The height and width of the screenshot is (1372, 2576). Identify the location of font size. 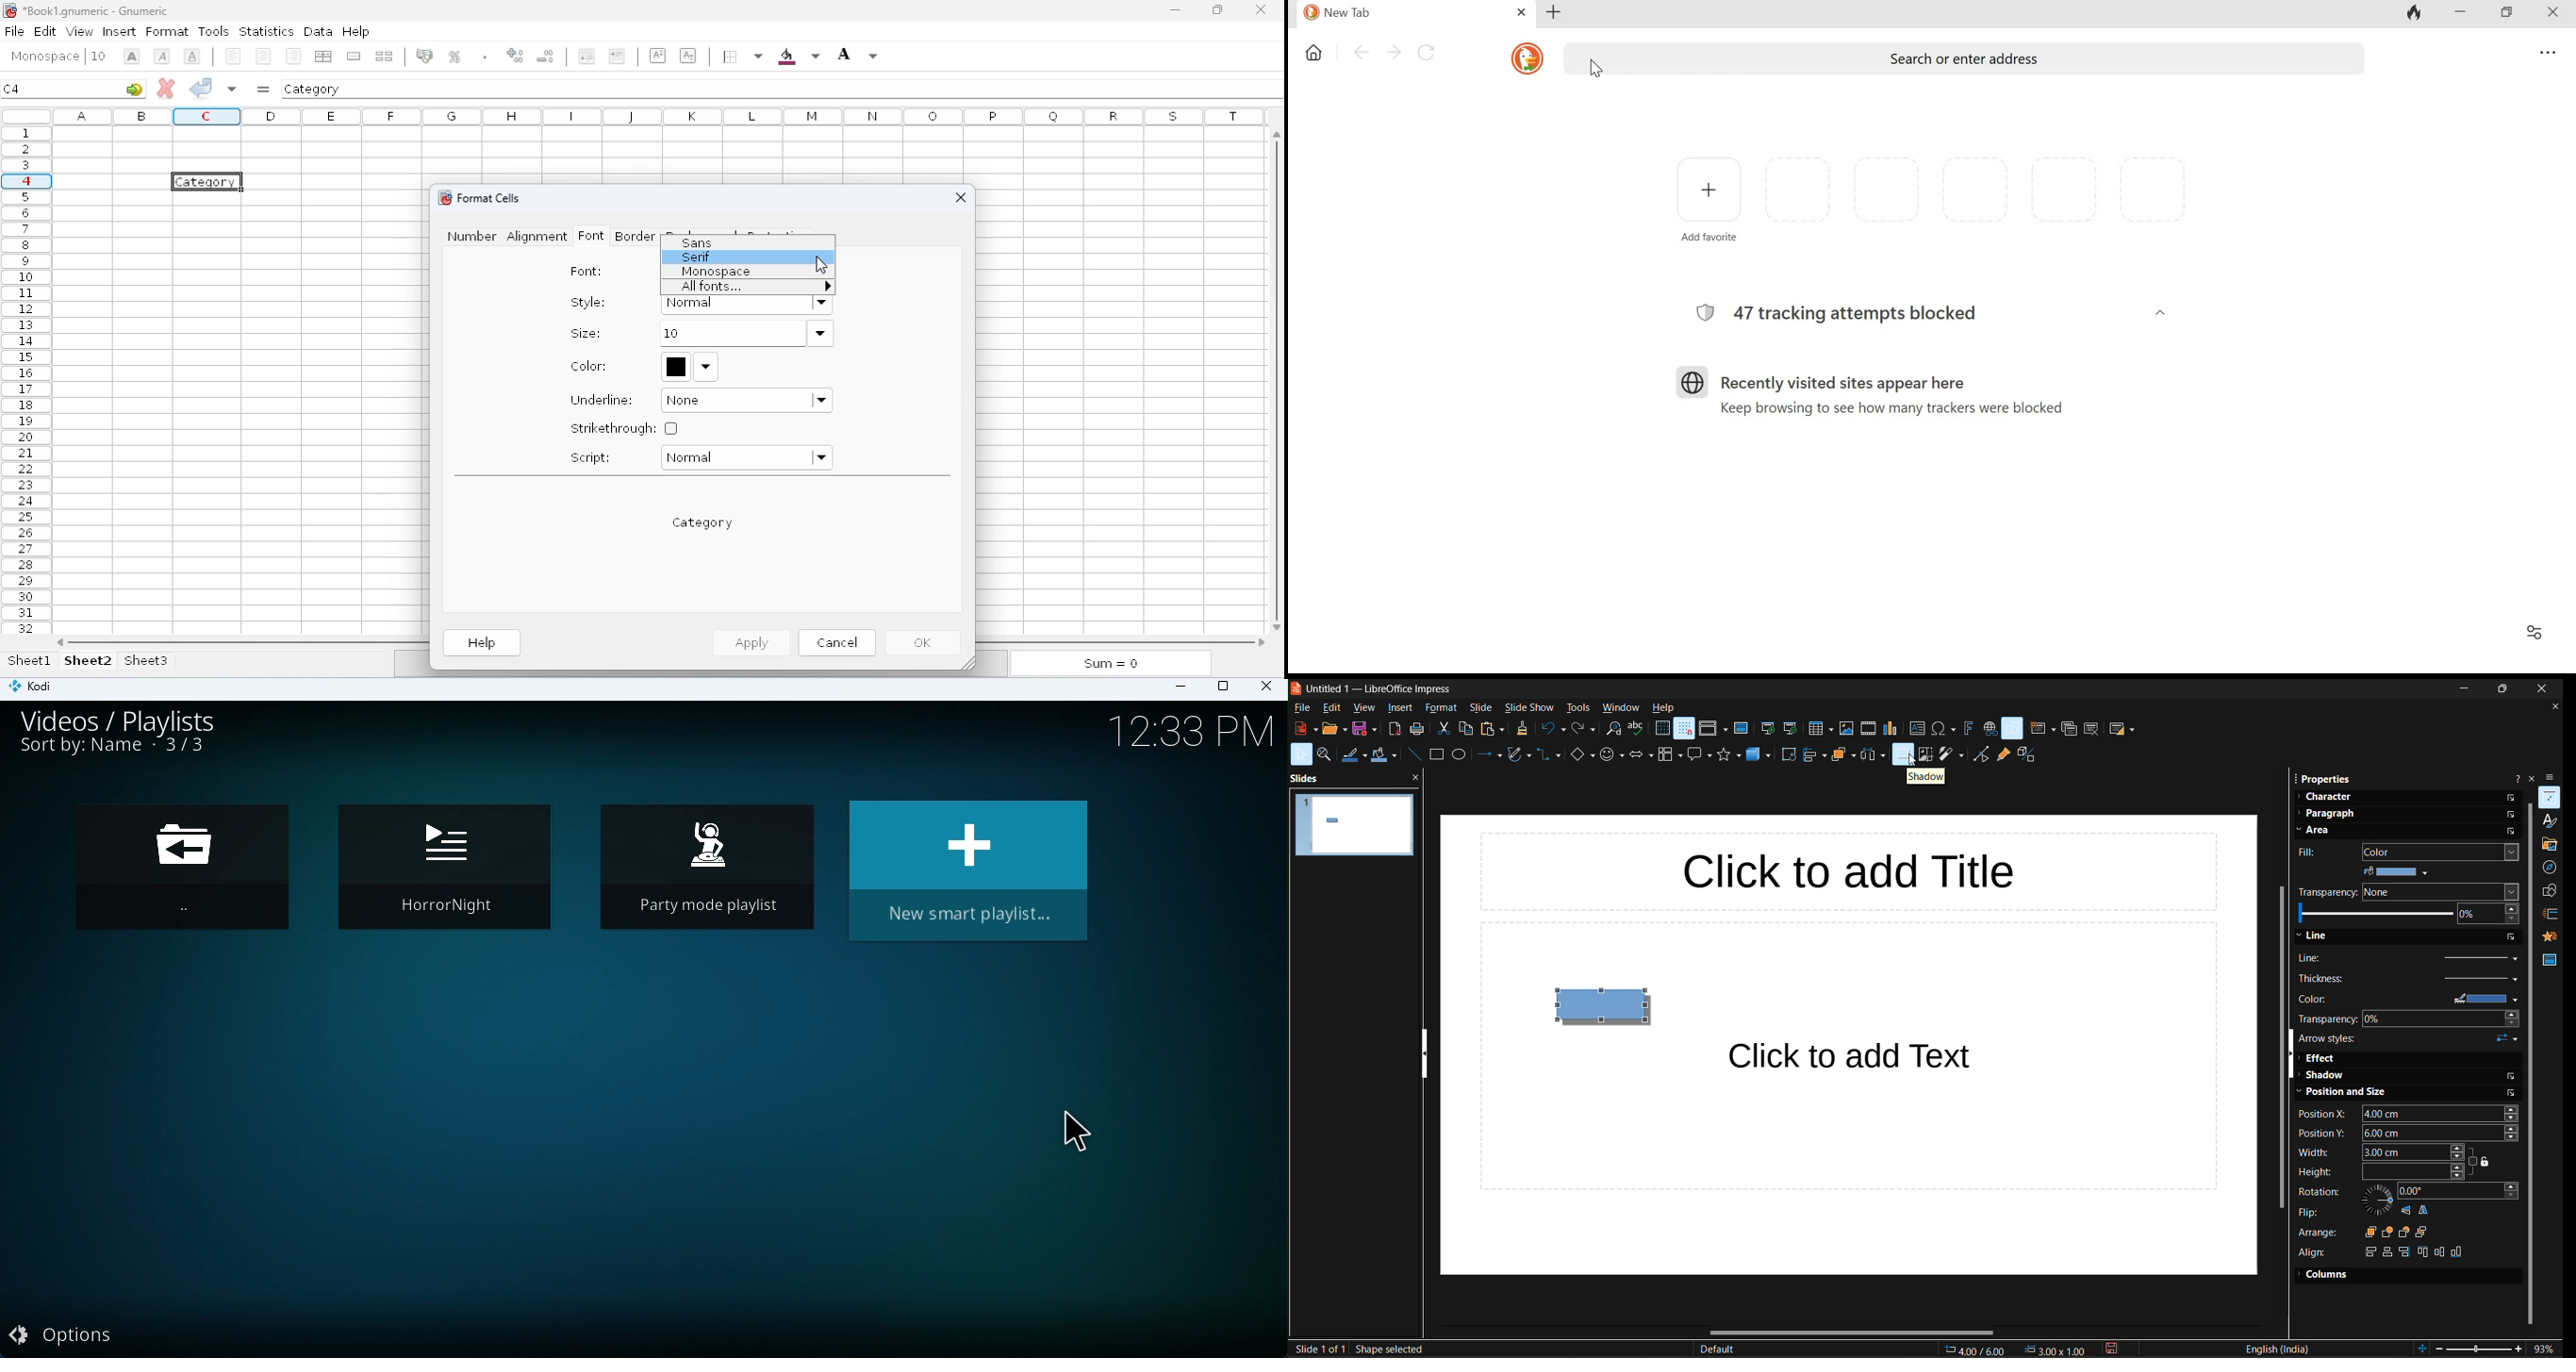
(98, 55).